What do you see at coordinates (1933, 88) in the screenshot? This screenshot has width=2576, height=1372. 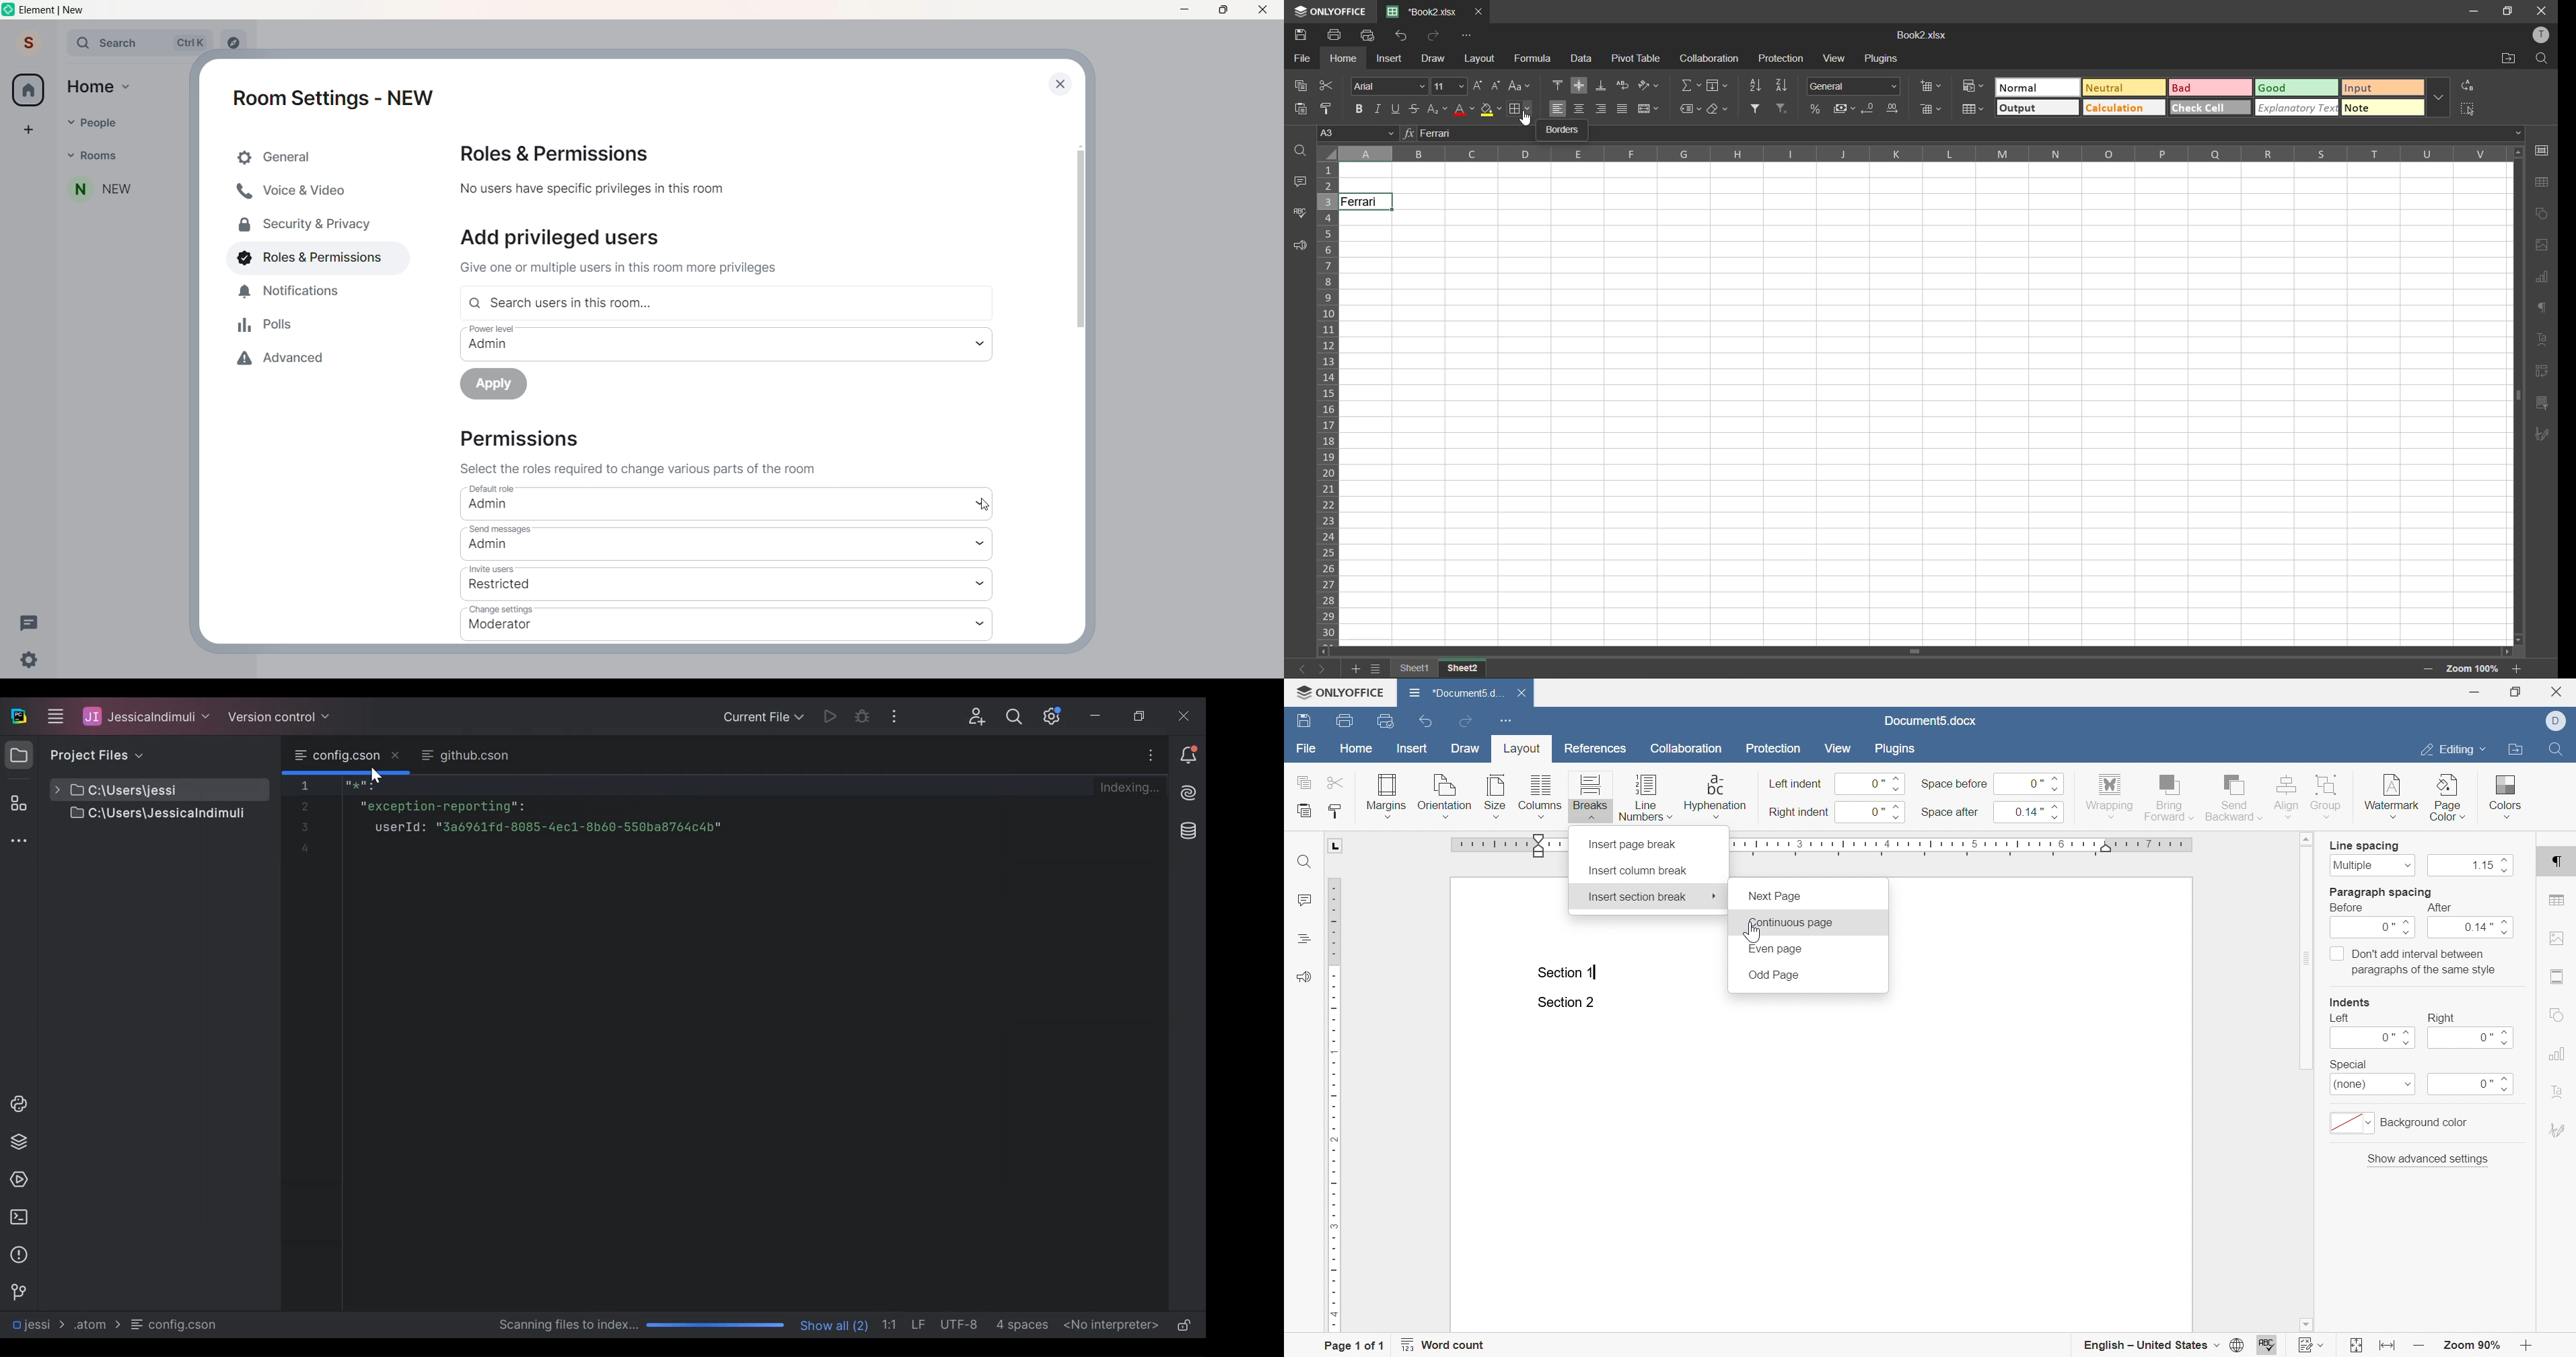 I see `insert cells` at bounding box center [1933, 88].